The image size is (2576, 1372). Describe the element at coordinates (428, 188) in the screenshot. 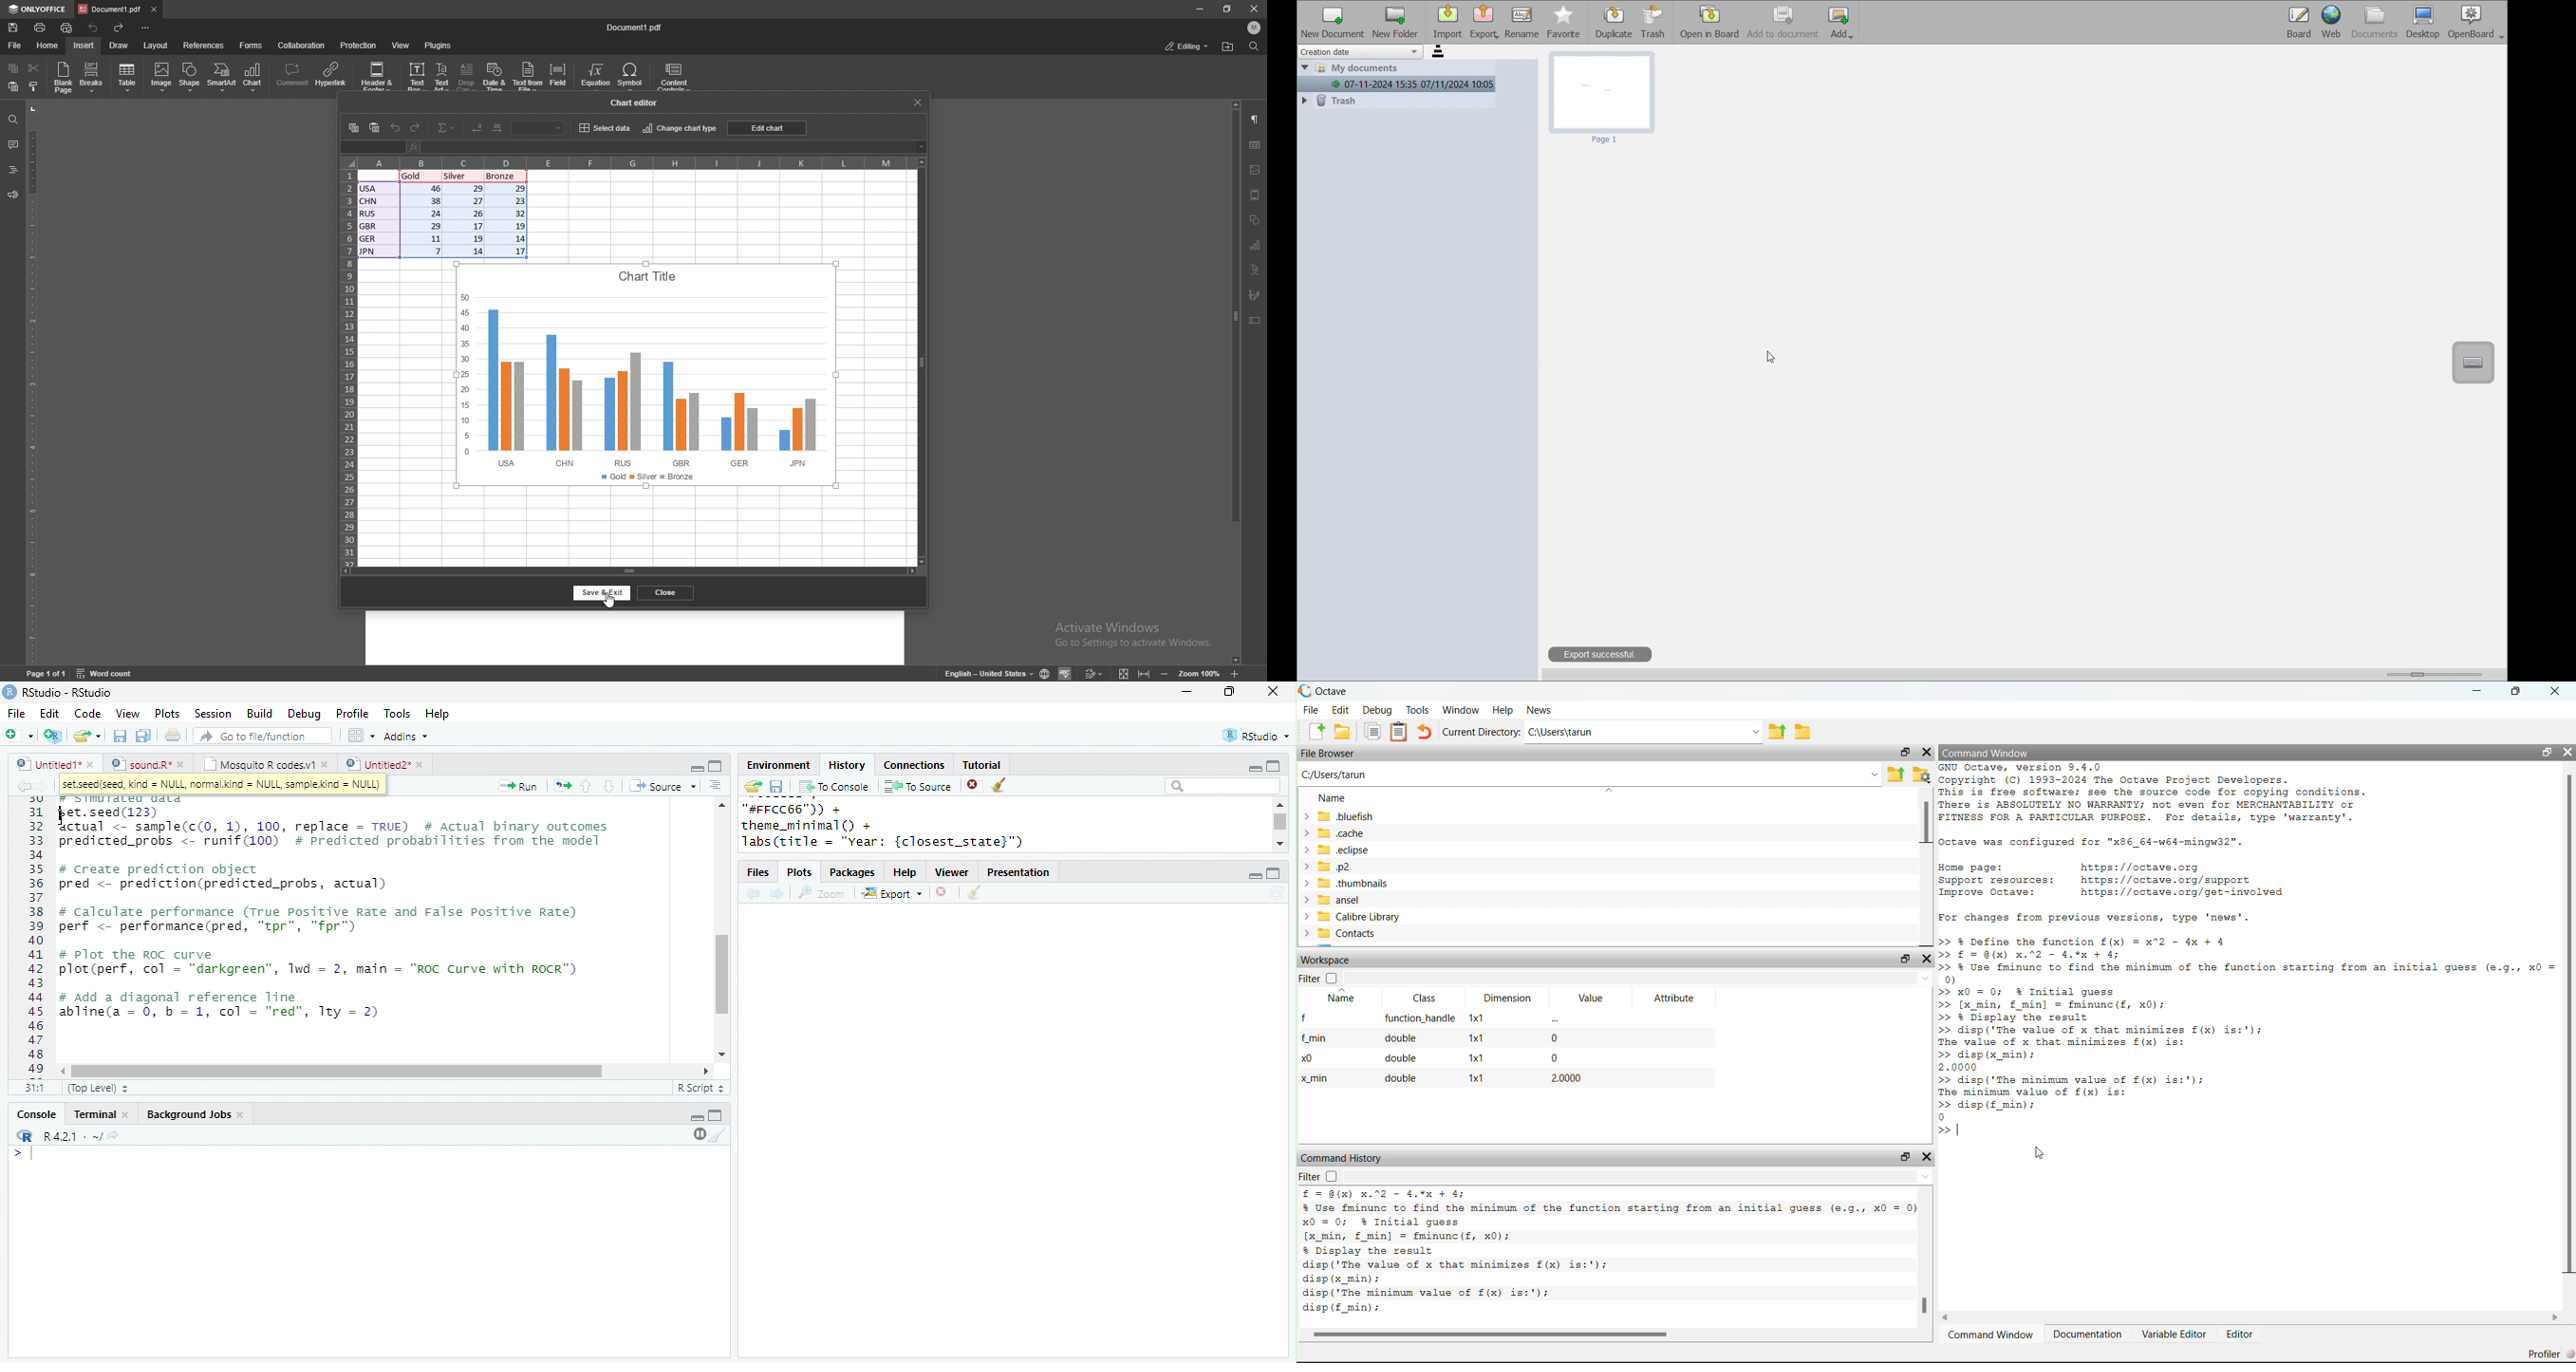

I see `46` at that location.